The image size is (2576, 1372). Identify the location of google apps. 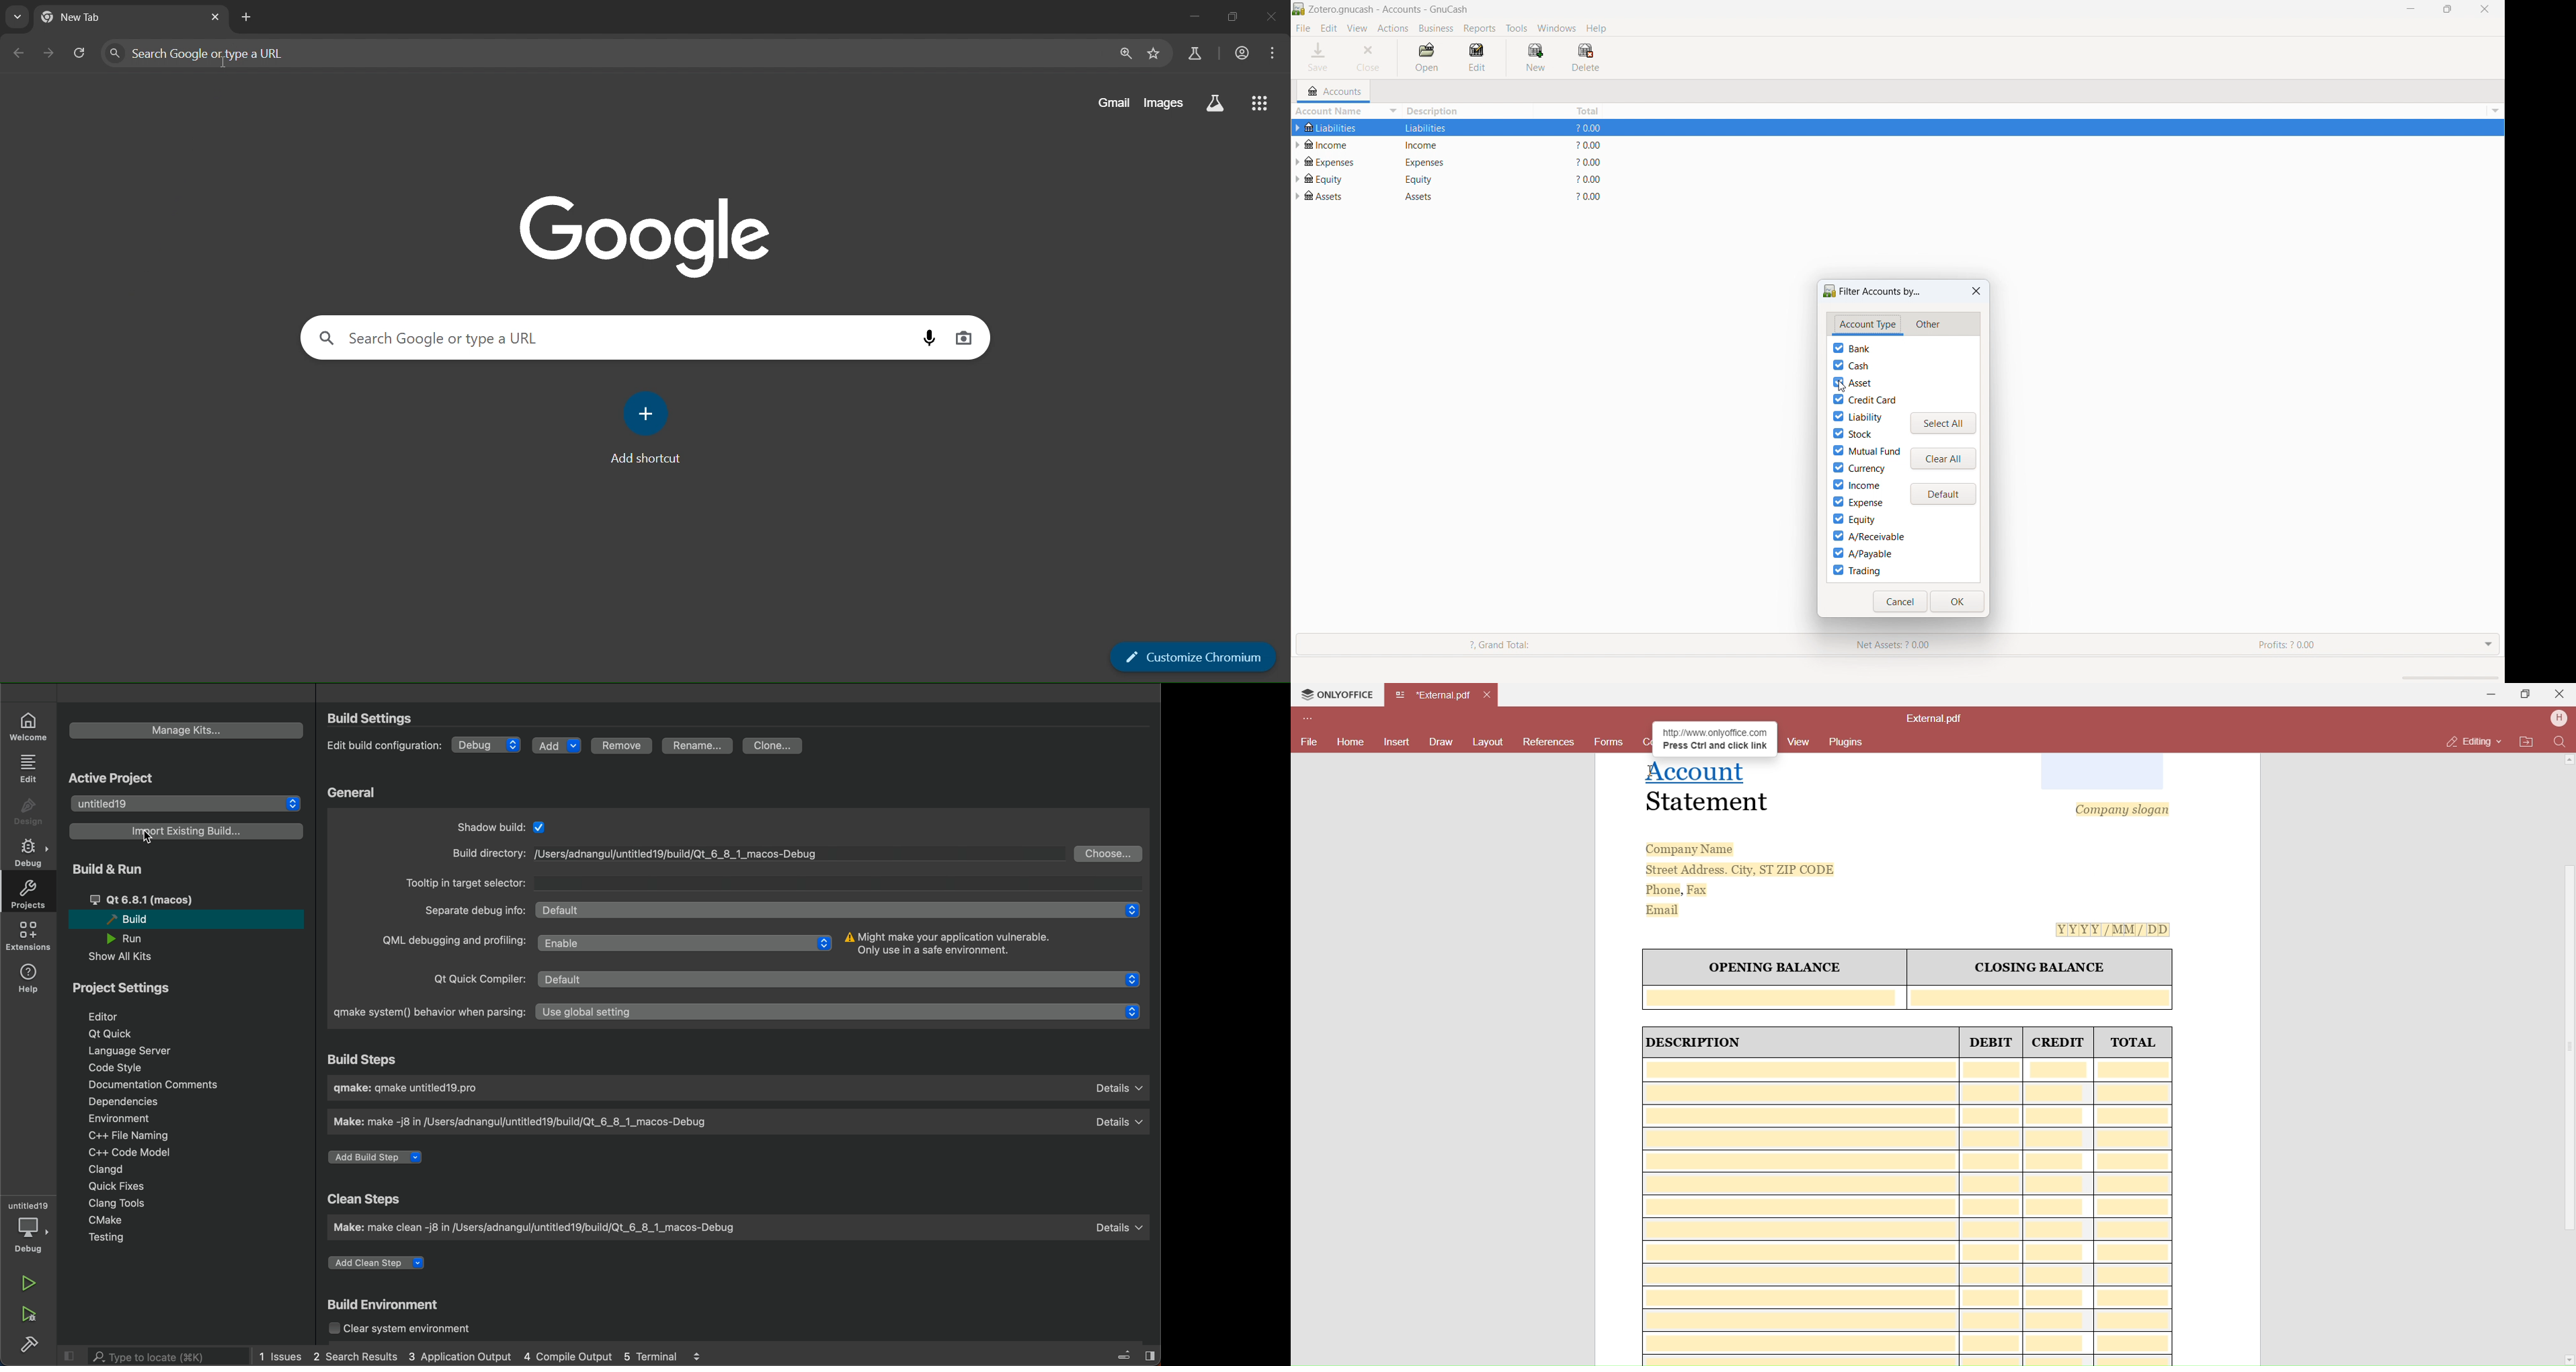
(1262, 102).